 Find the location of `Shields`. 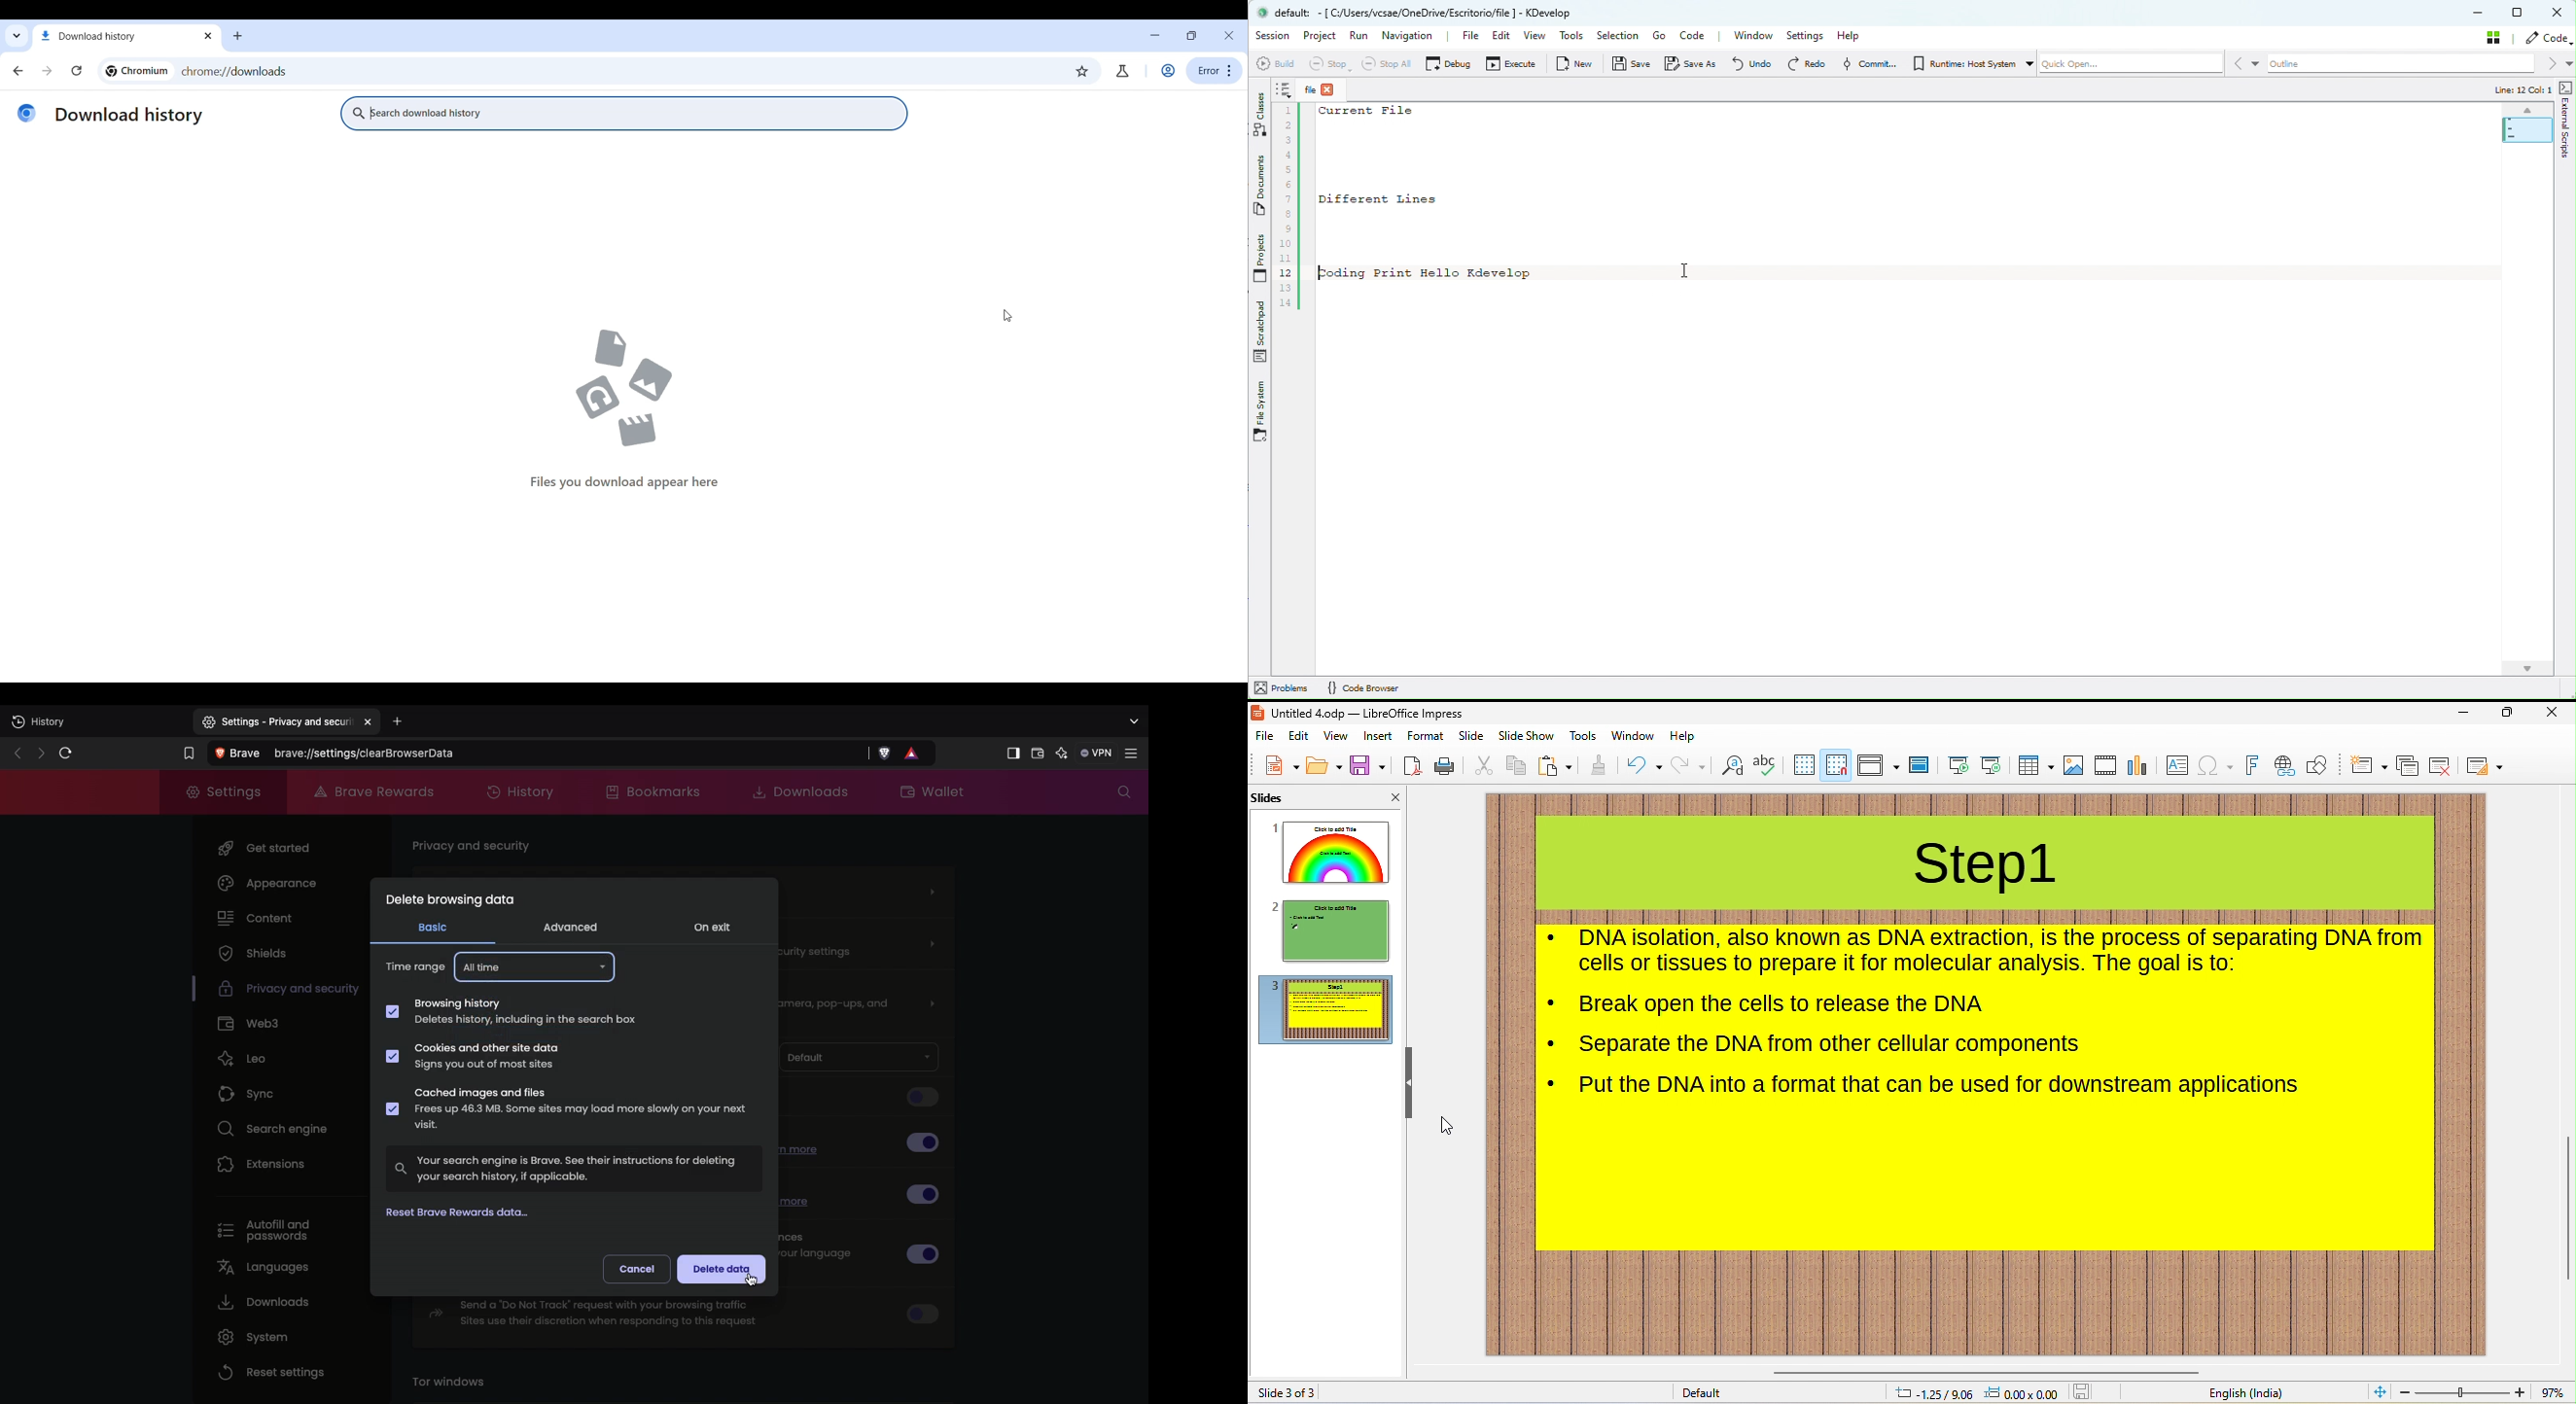

Shields is located at coordinates (251, 955).